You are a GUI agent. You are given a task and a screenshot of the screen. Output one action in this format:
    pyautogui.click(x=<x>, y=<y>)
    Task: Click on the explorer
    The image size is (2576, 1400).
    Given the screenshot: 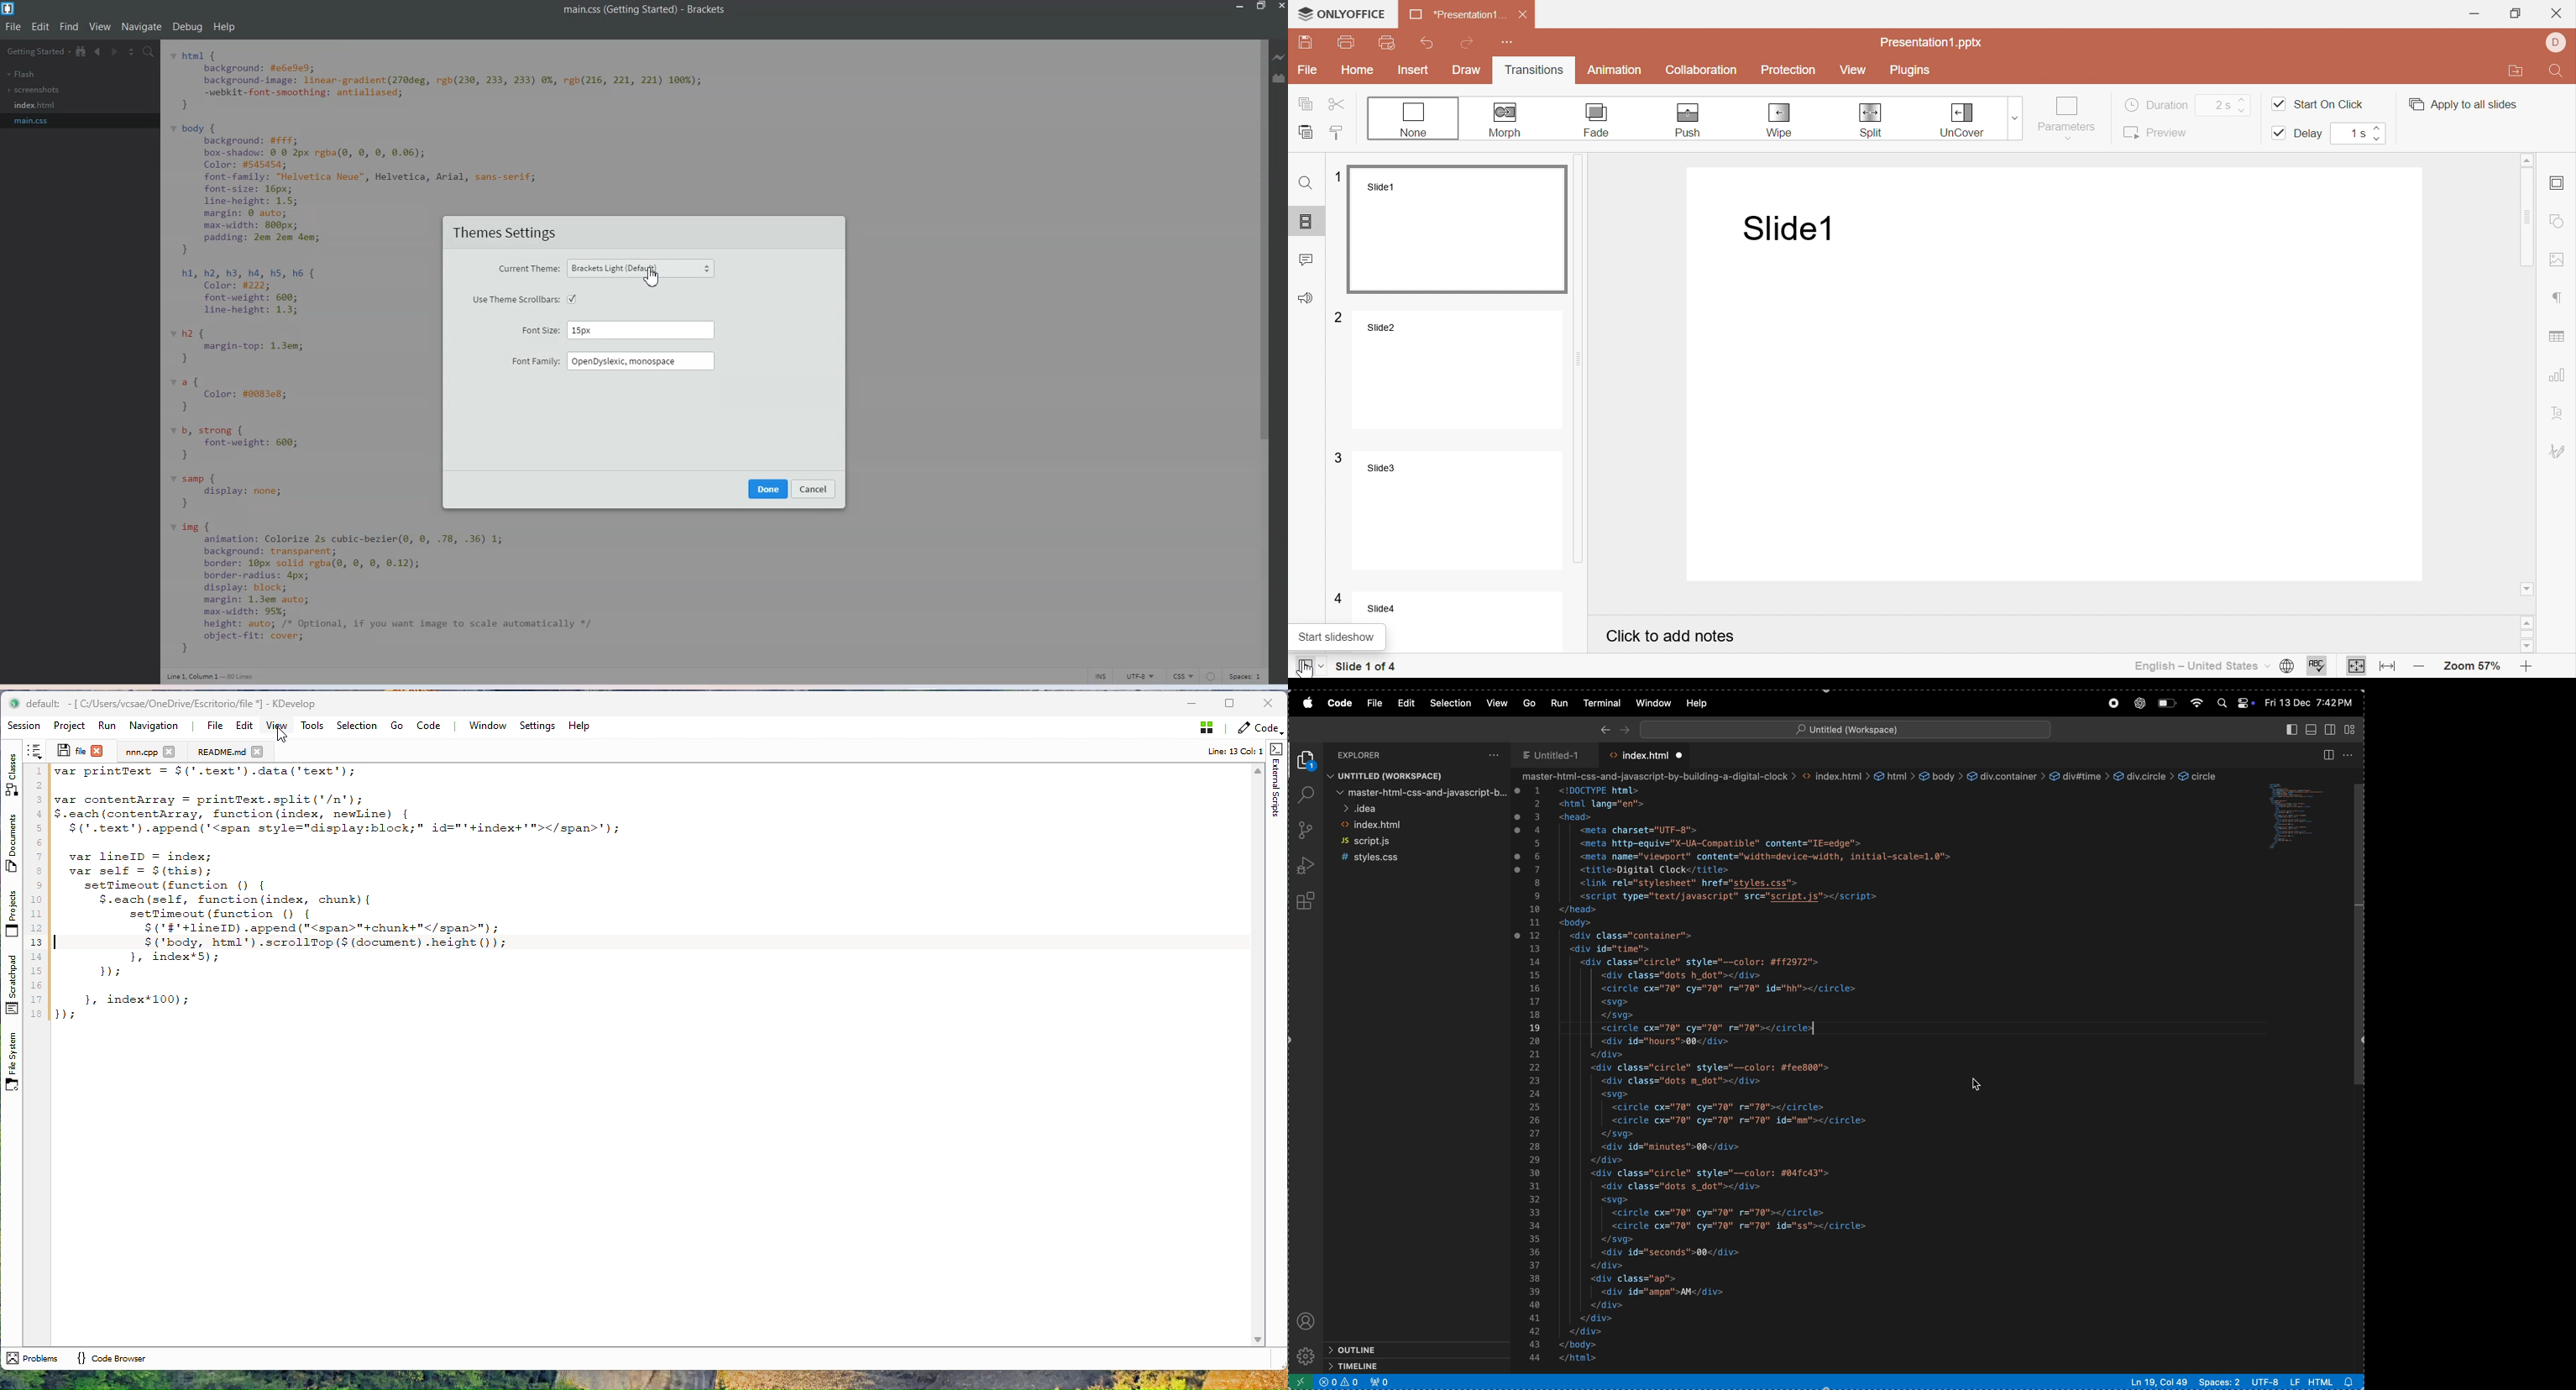 What is the action you would take?
    pyautogui.click(x=1308, y=761)
    